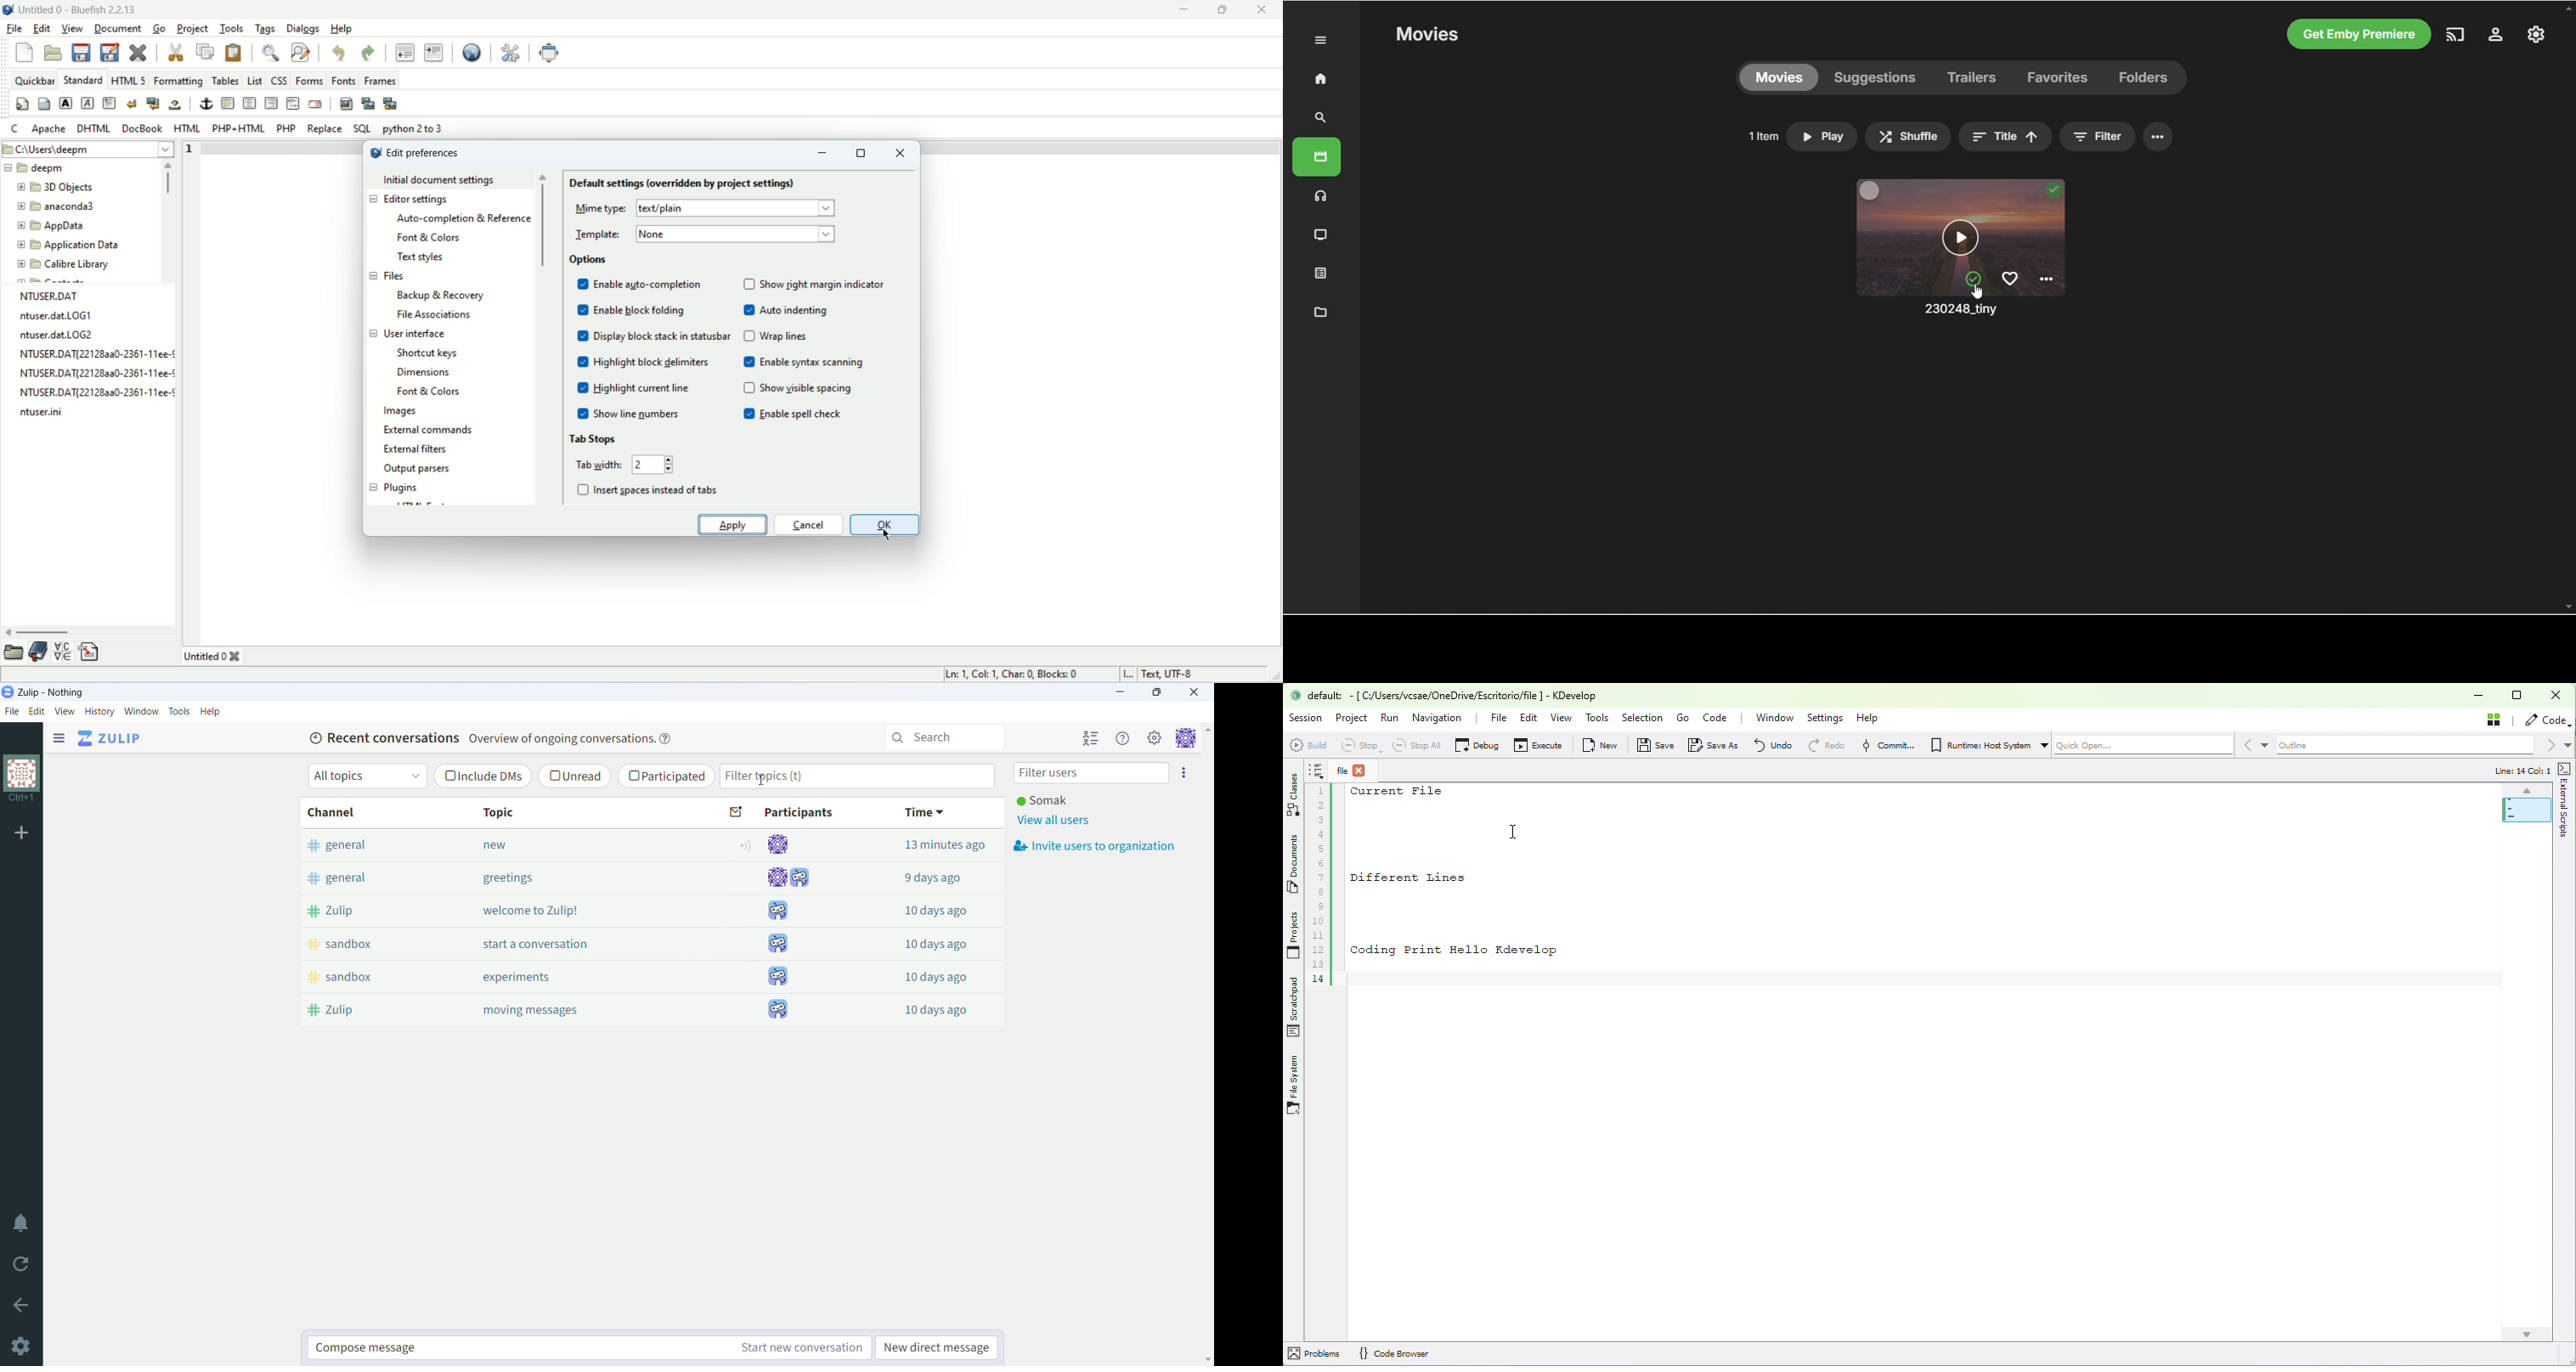 The height and width of the screenshot is (1372, 2576). What do you see at coordinates (1318, 312) in the screenshot?
I see `metadata manager` at bounding box center [1318, 312].